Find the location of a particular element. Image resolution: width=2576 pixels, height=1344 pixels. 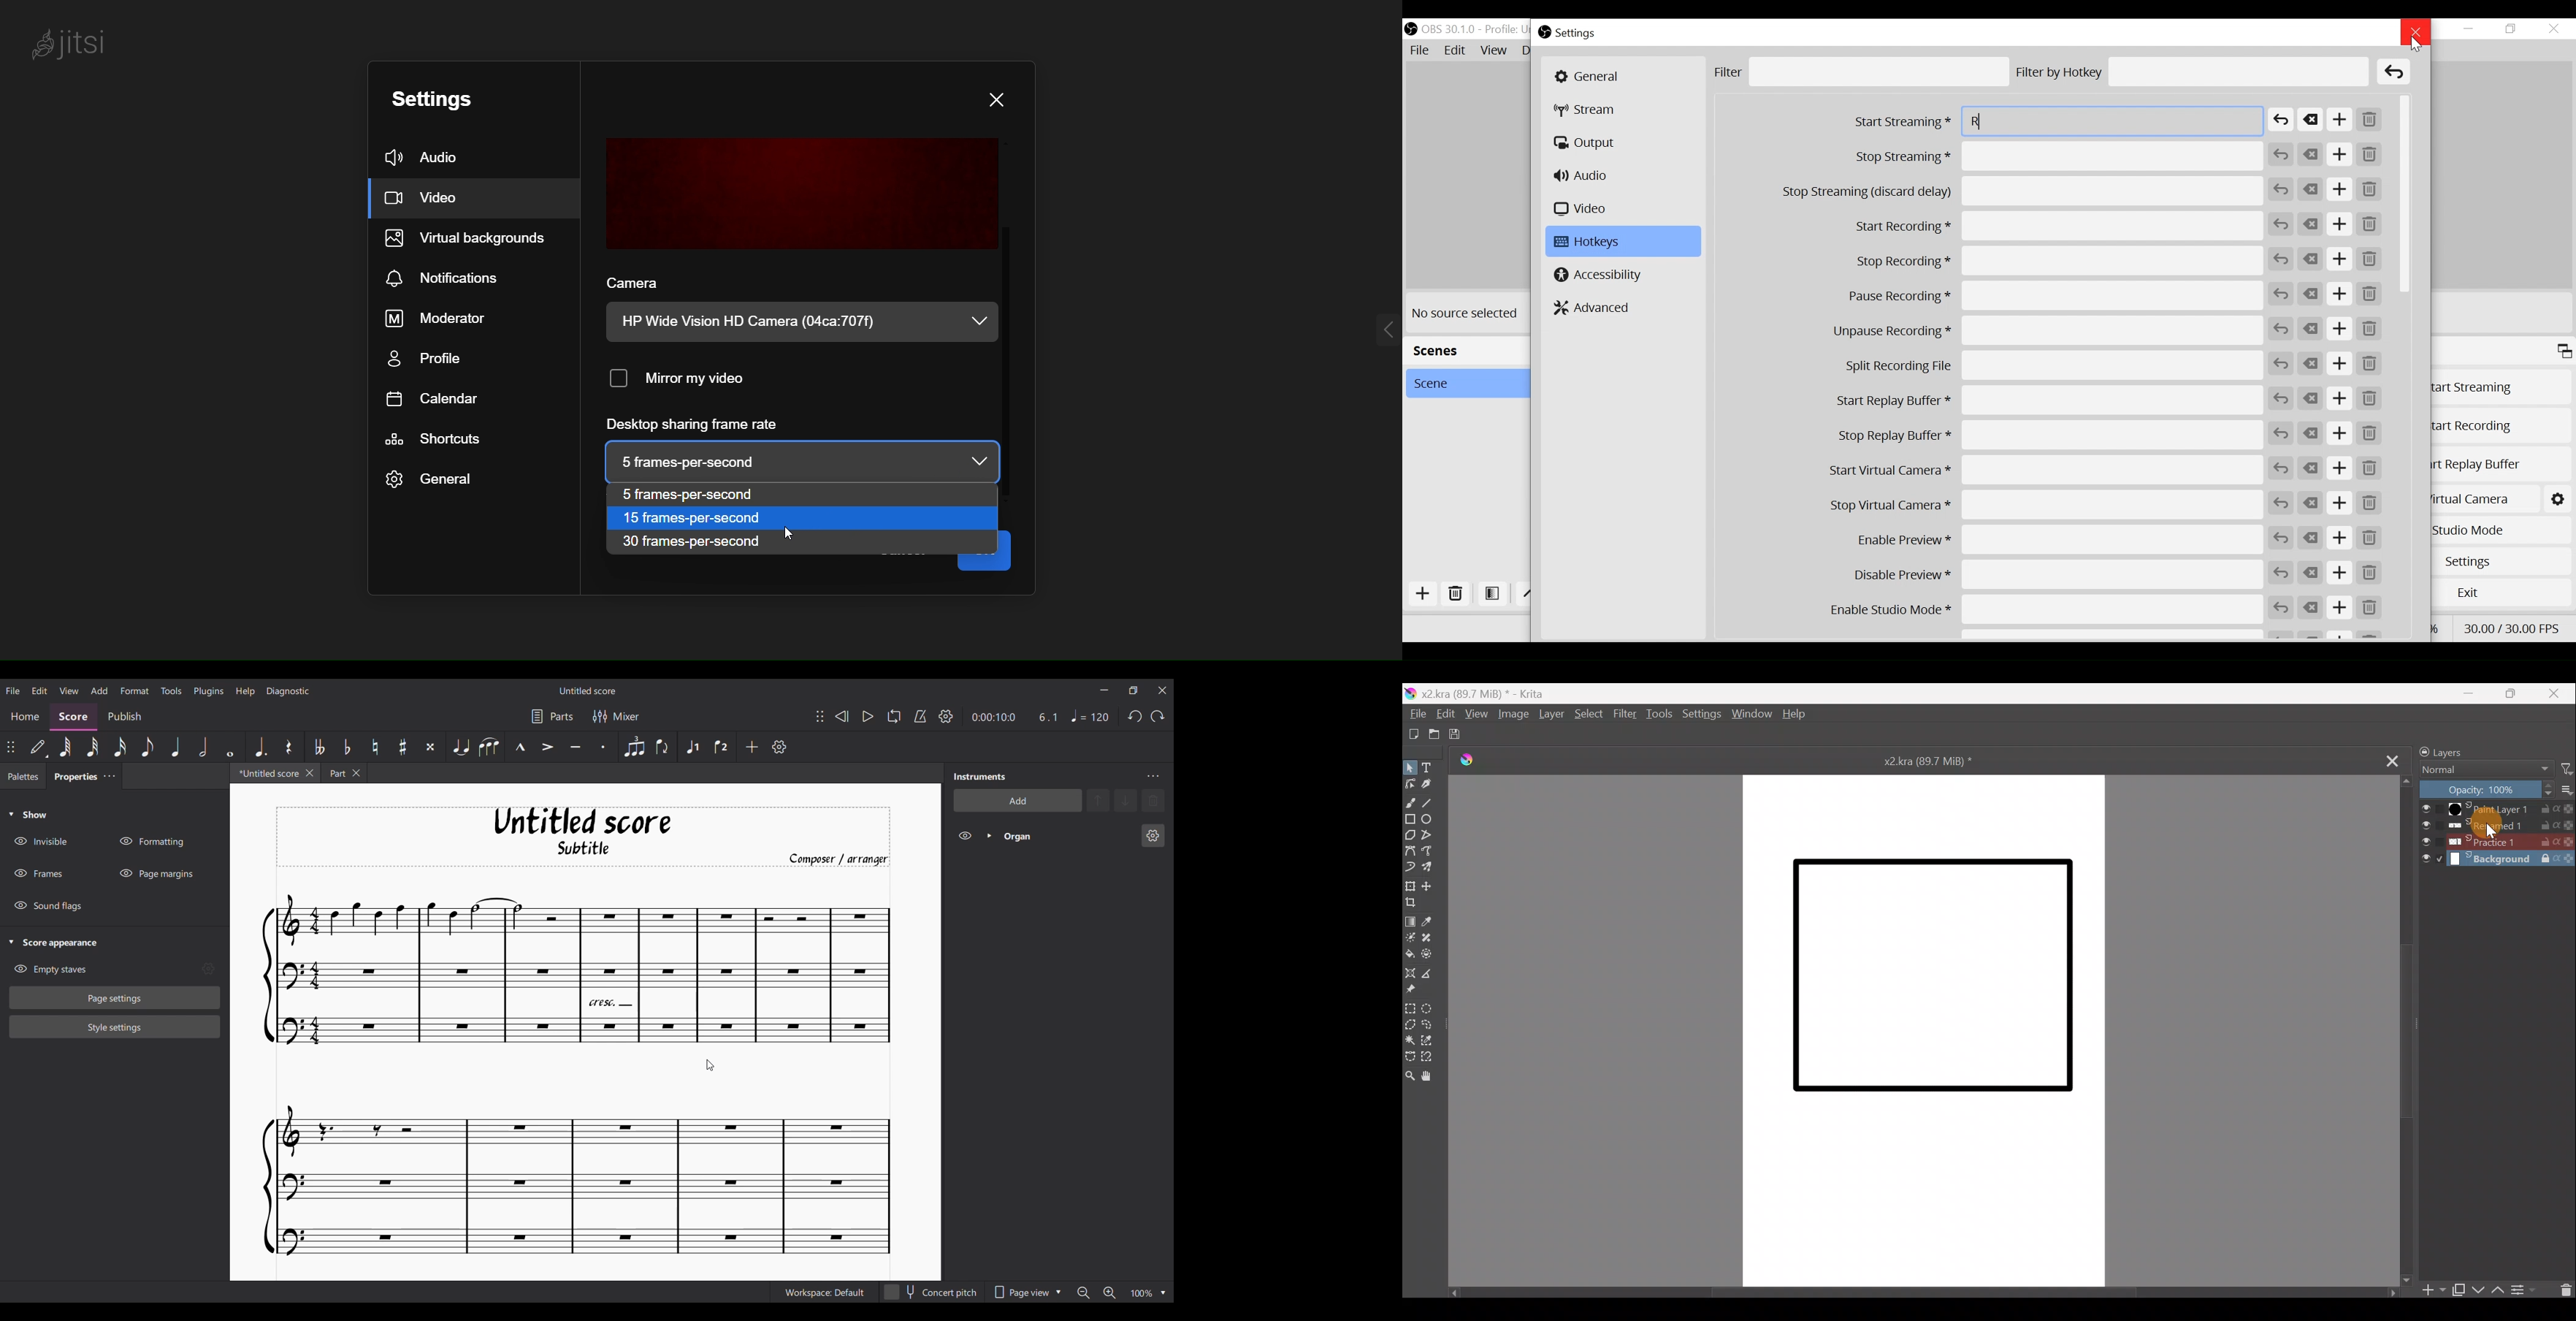

Close current tab is located at coordinates (309, 772).